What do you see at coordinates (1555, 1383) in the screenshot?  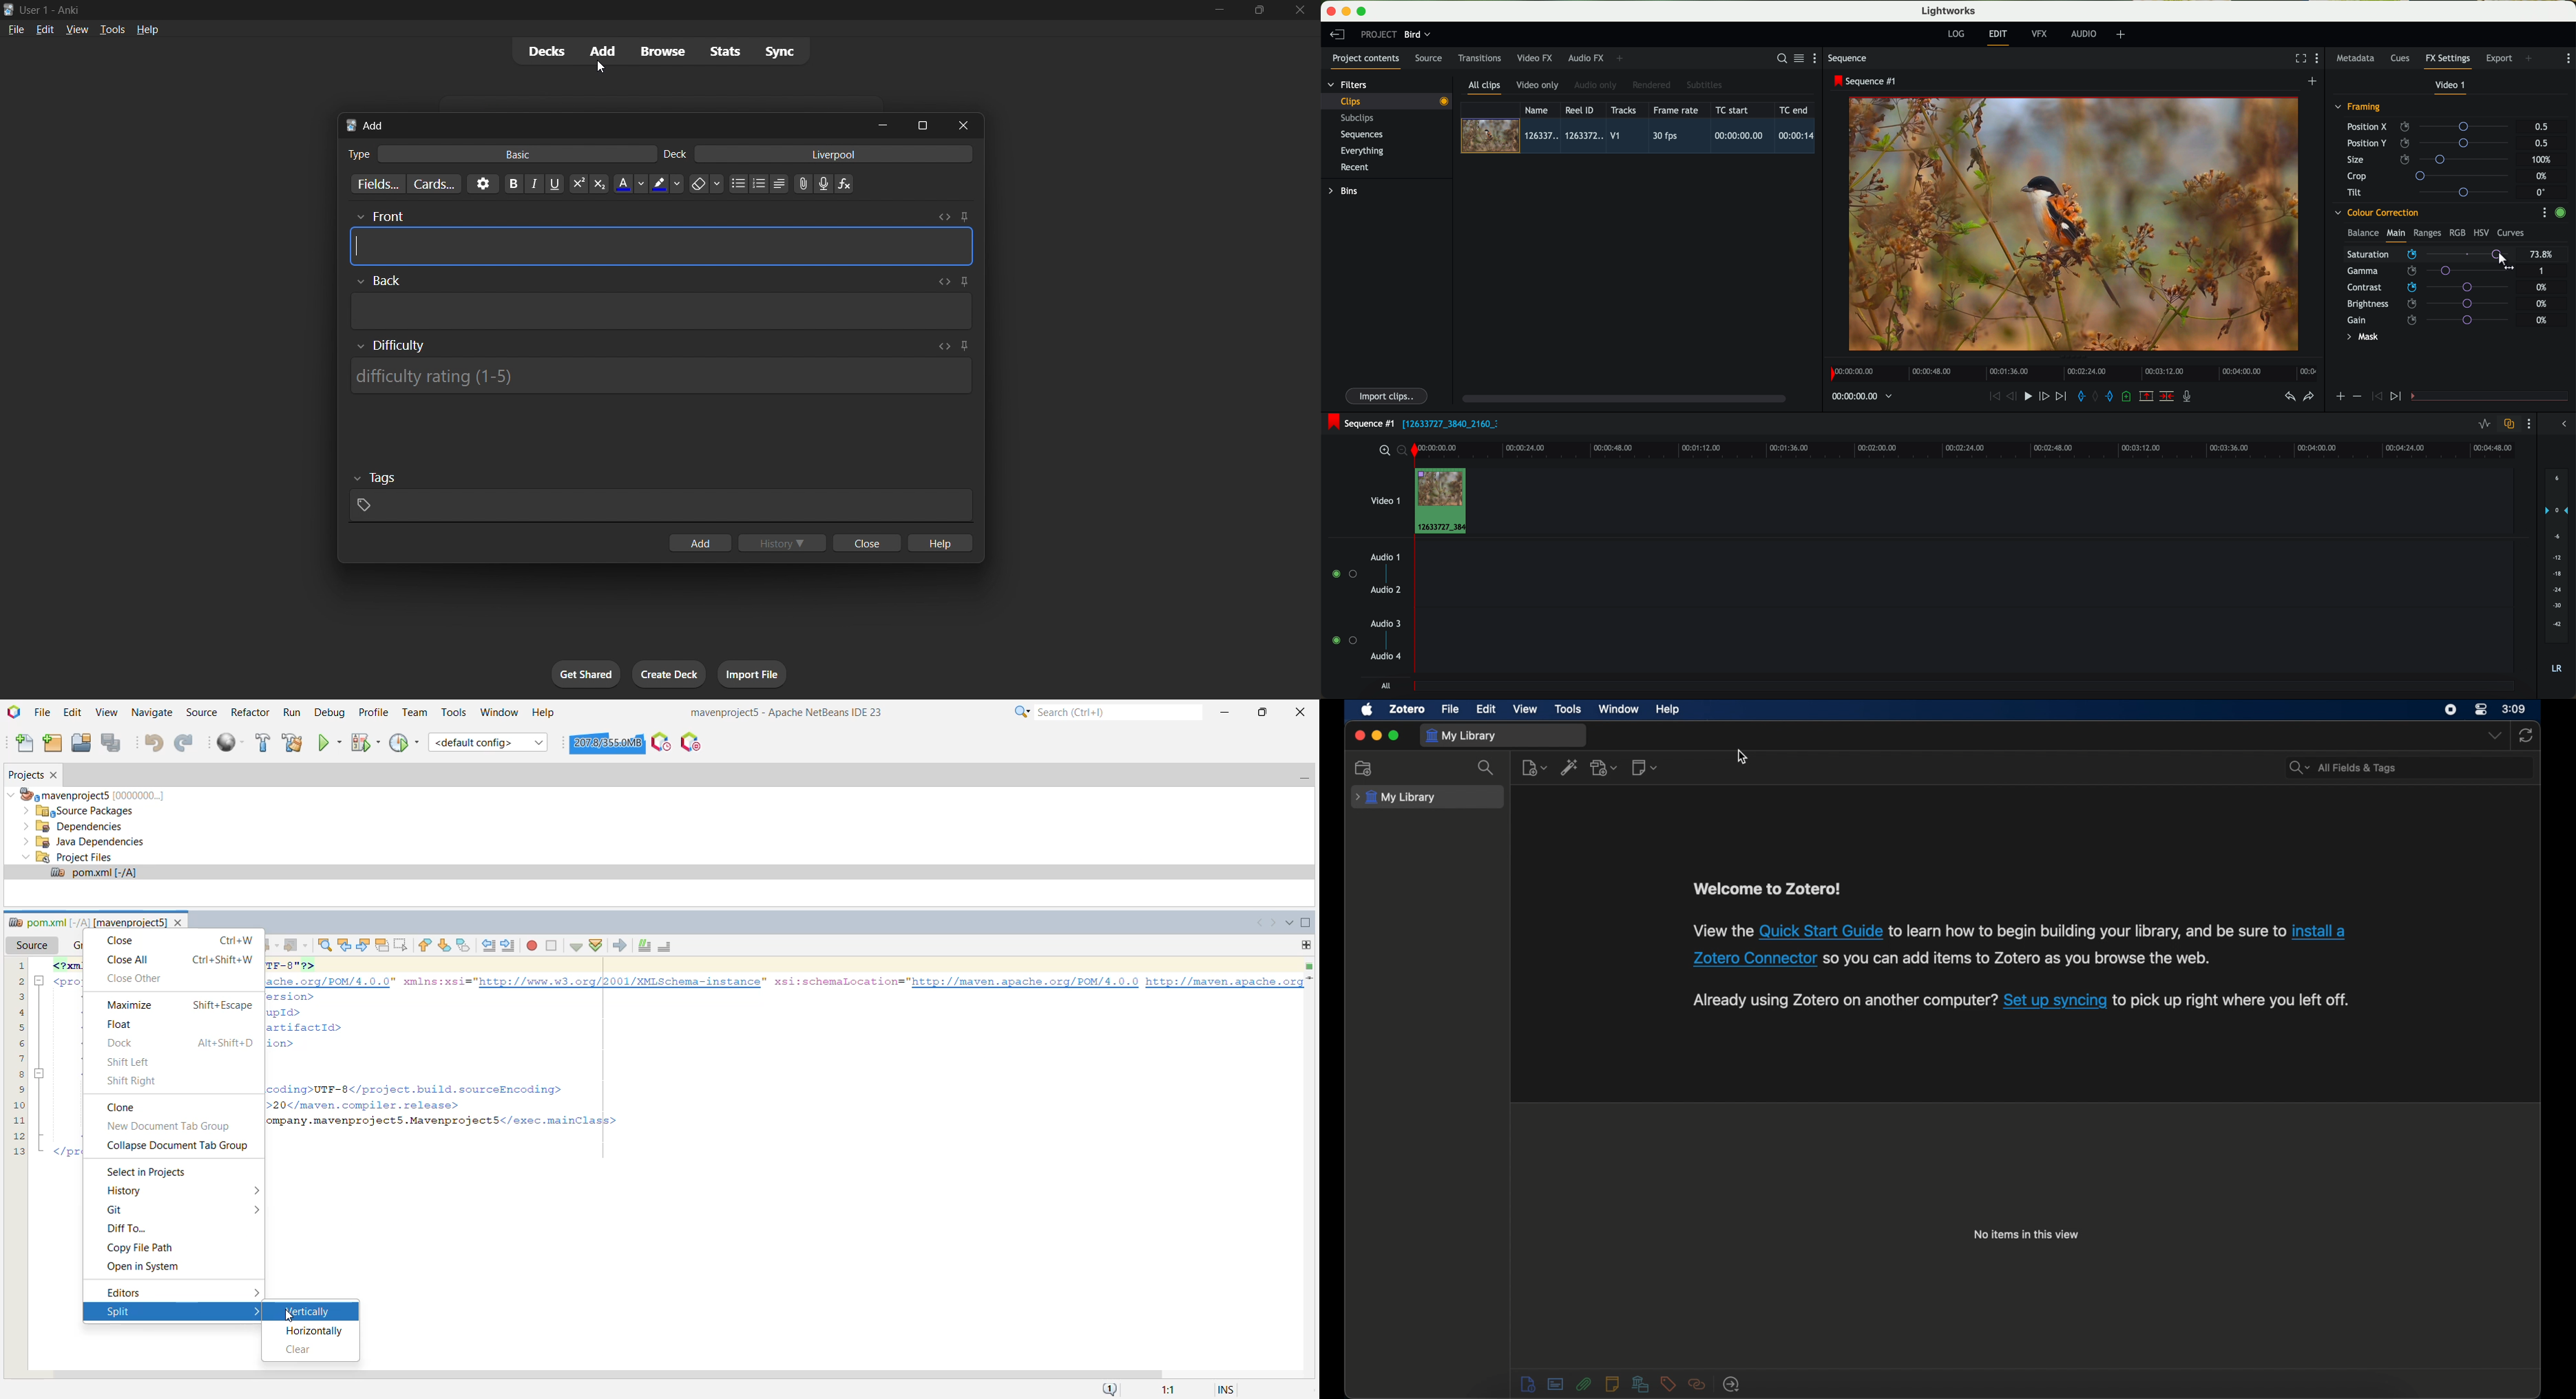 I see `notes` at bounding box center [1555, 1383].